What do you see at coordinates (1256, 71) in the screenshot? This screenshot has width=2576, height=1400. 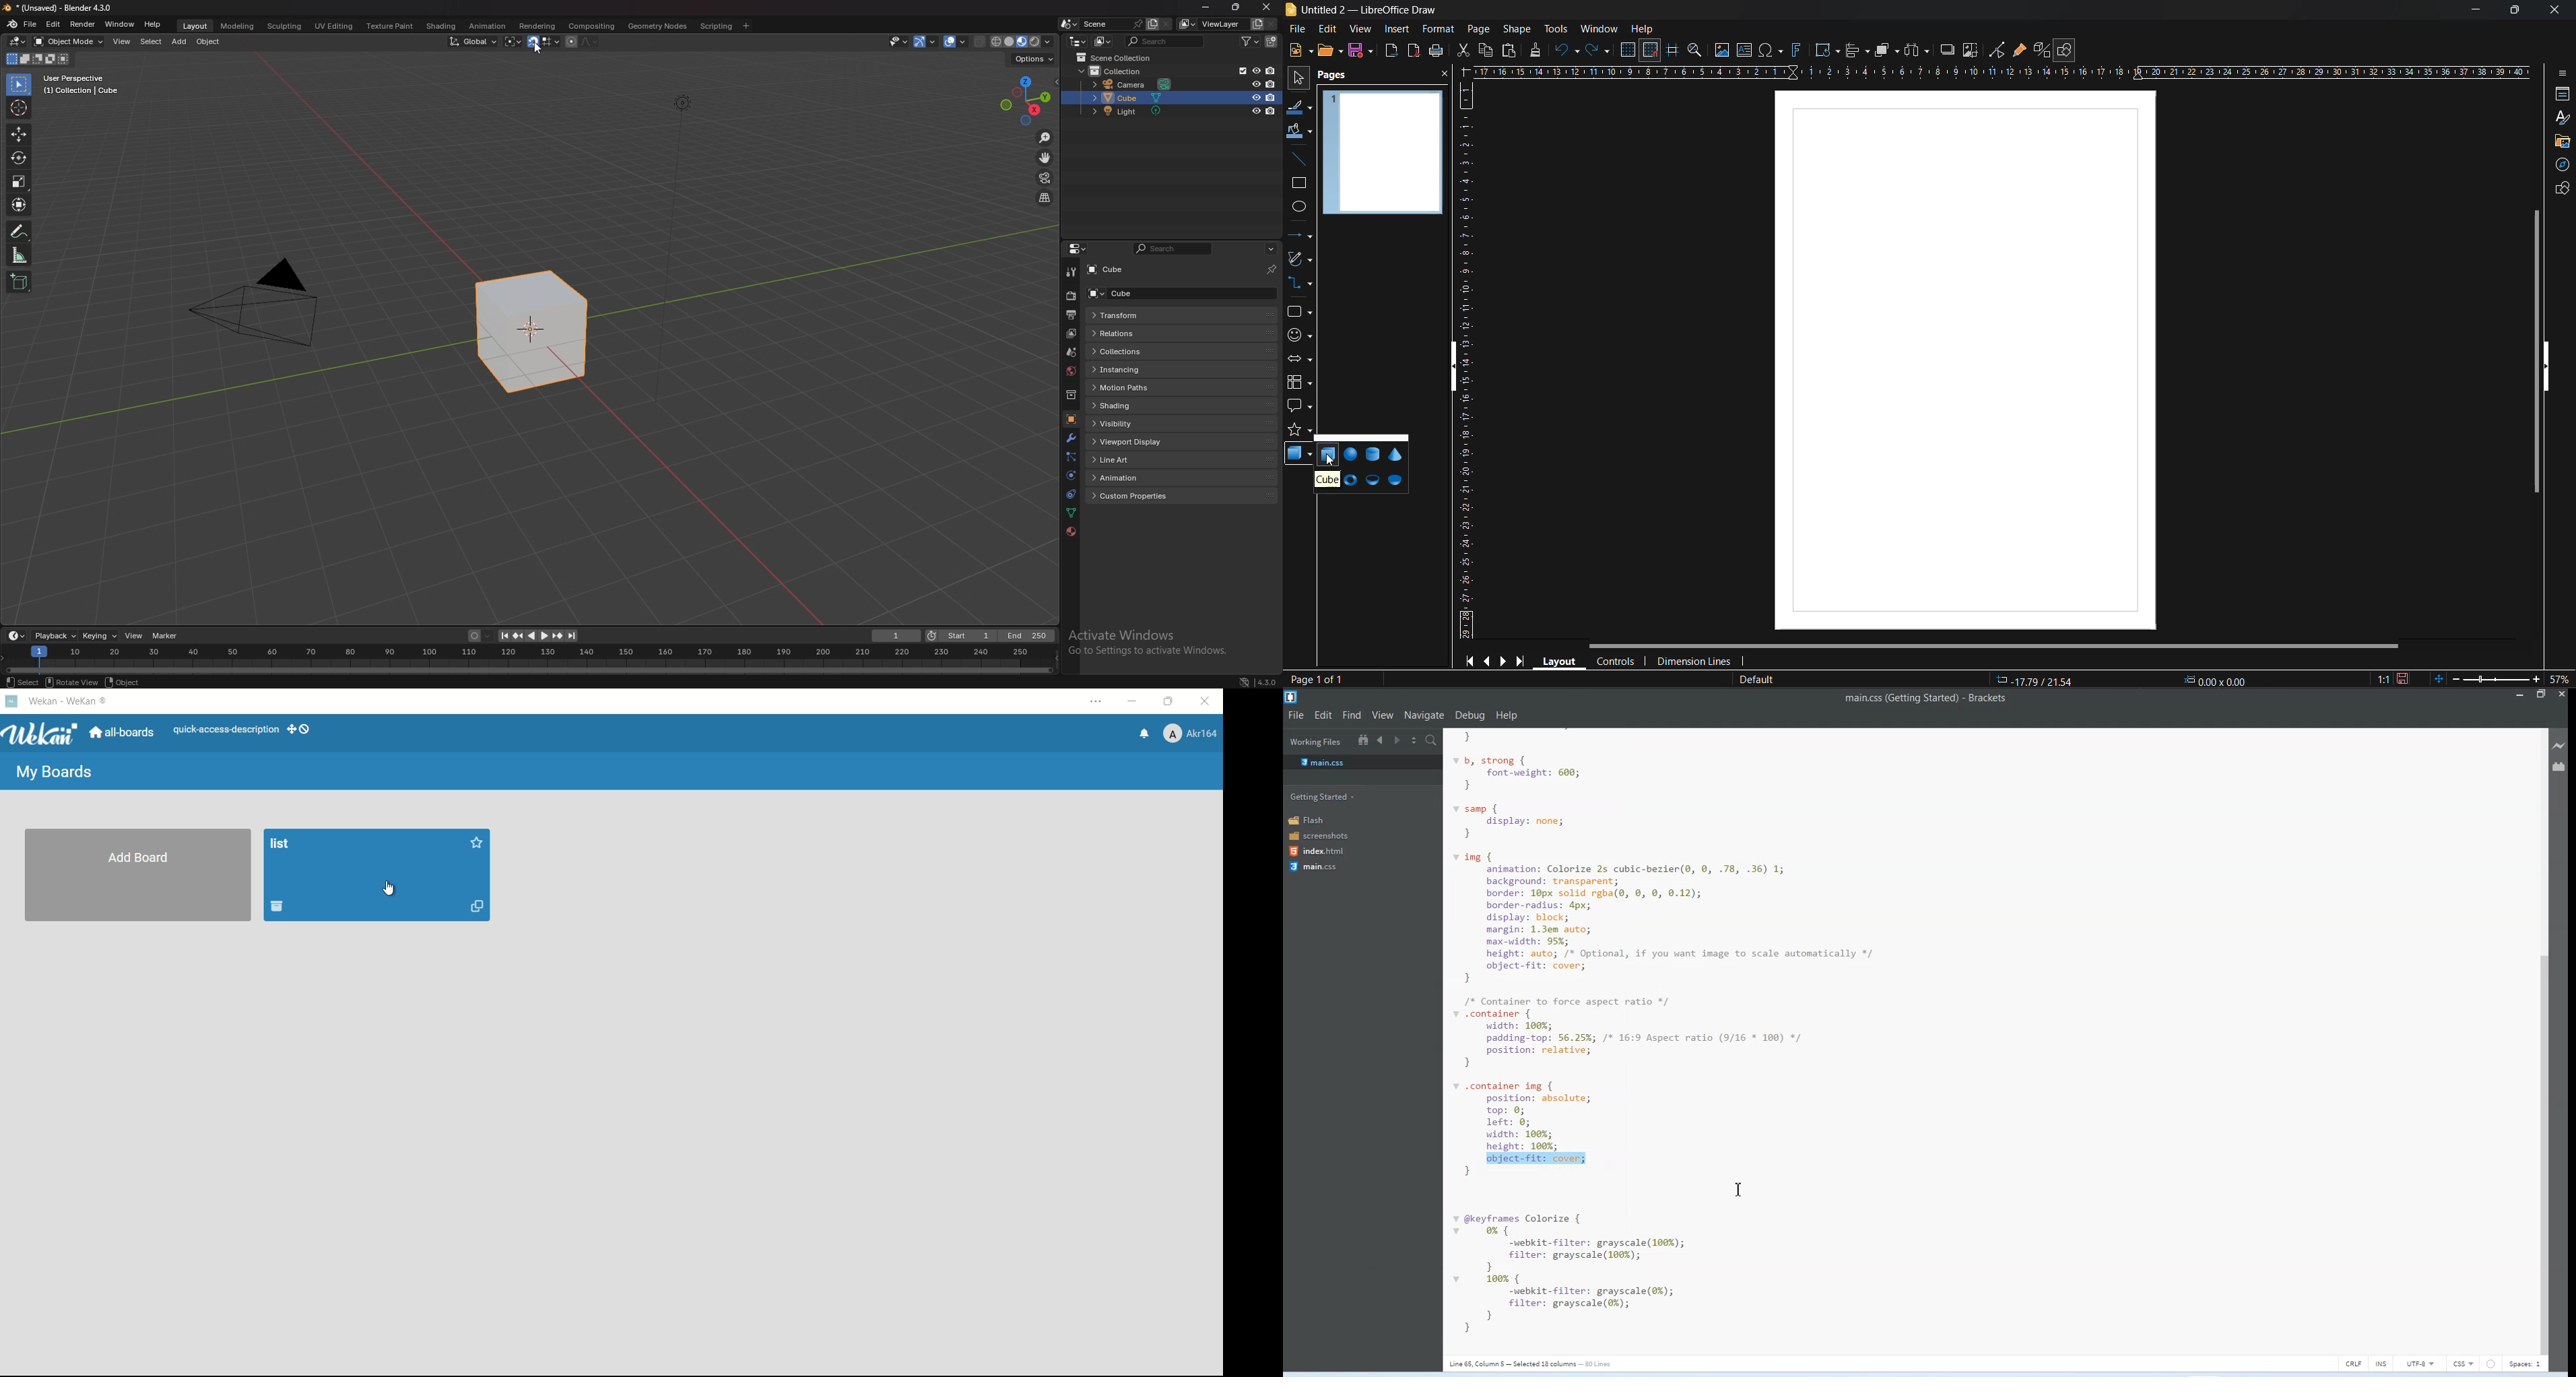 I see `hide in viewport` at bounding box center [1256, 71].